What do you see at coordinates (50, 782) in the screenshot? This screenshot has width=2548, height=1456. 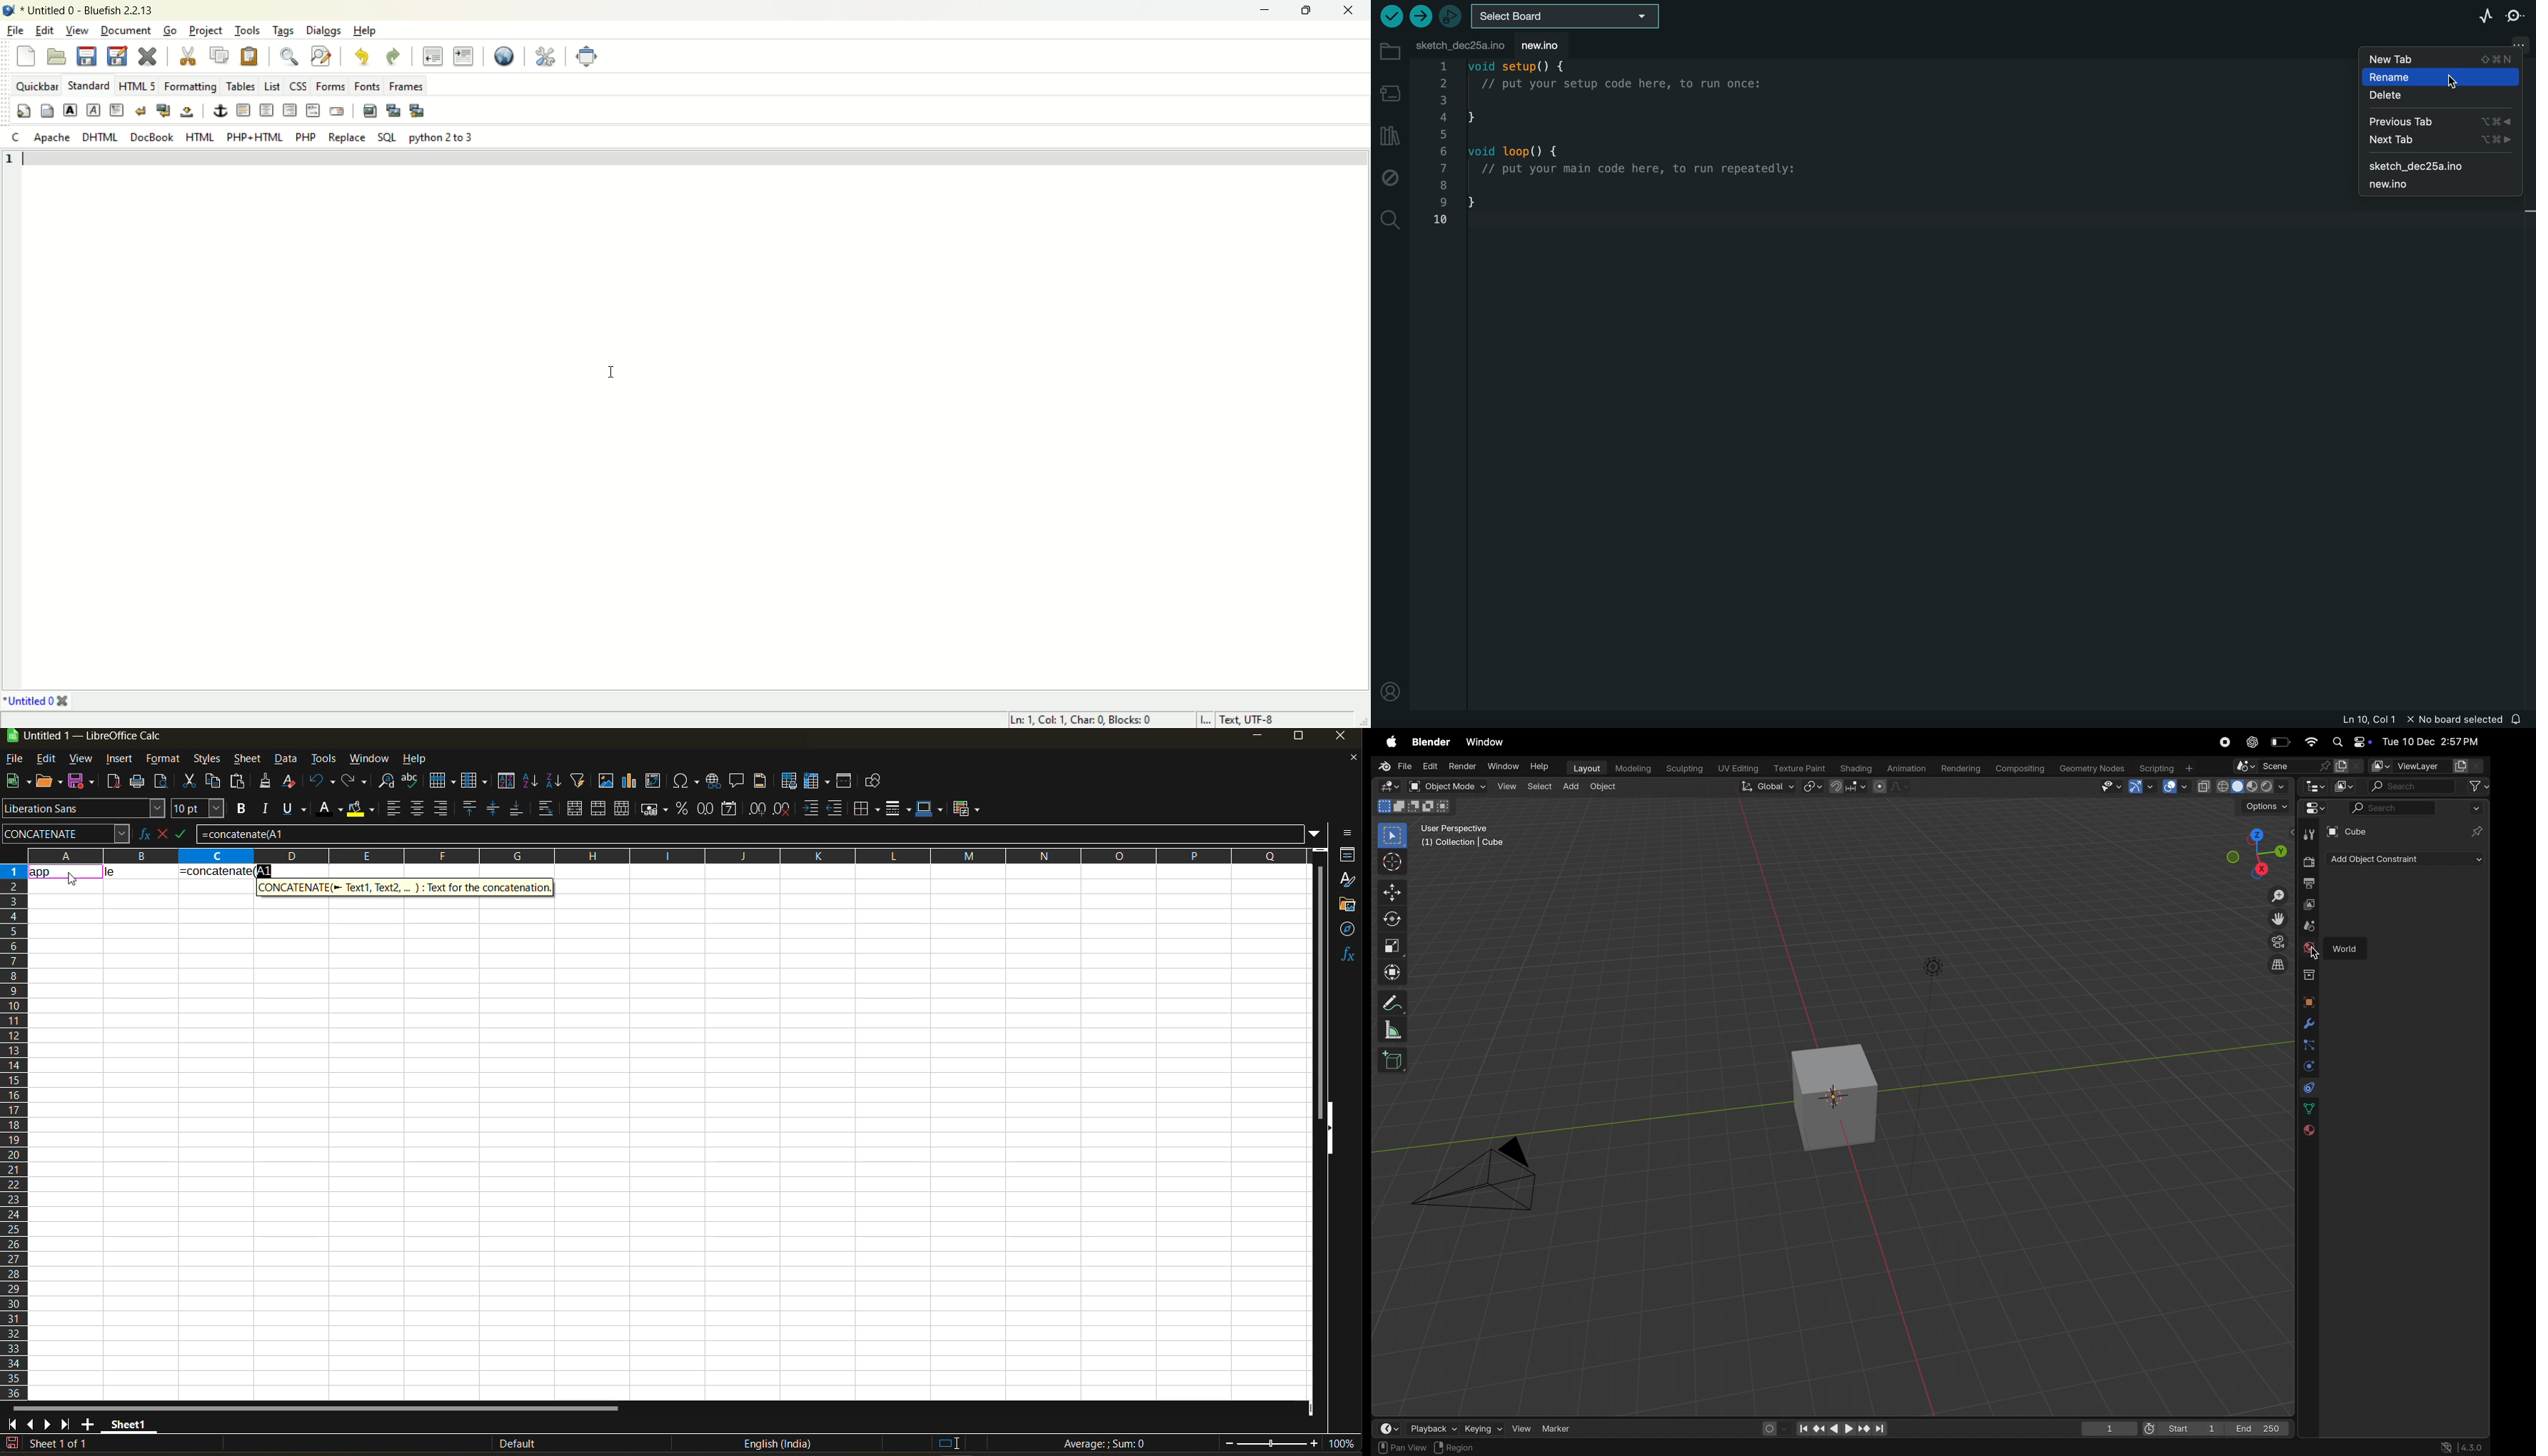 I see `open` at bounding box center [50, 782].